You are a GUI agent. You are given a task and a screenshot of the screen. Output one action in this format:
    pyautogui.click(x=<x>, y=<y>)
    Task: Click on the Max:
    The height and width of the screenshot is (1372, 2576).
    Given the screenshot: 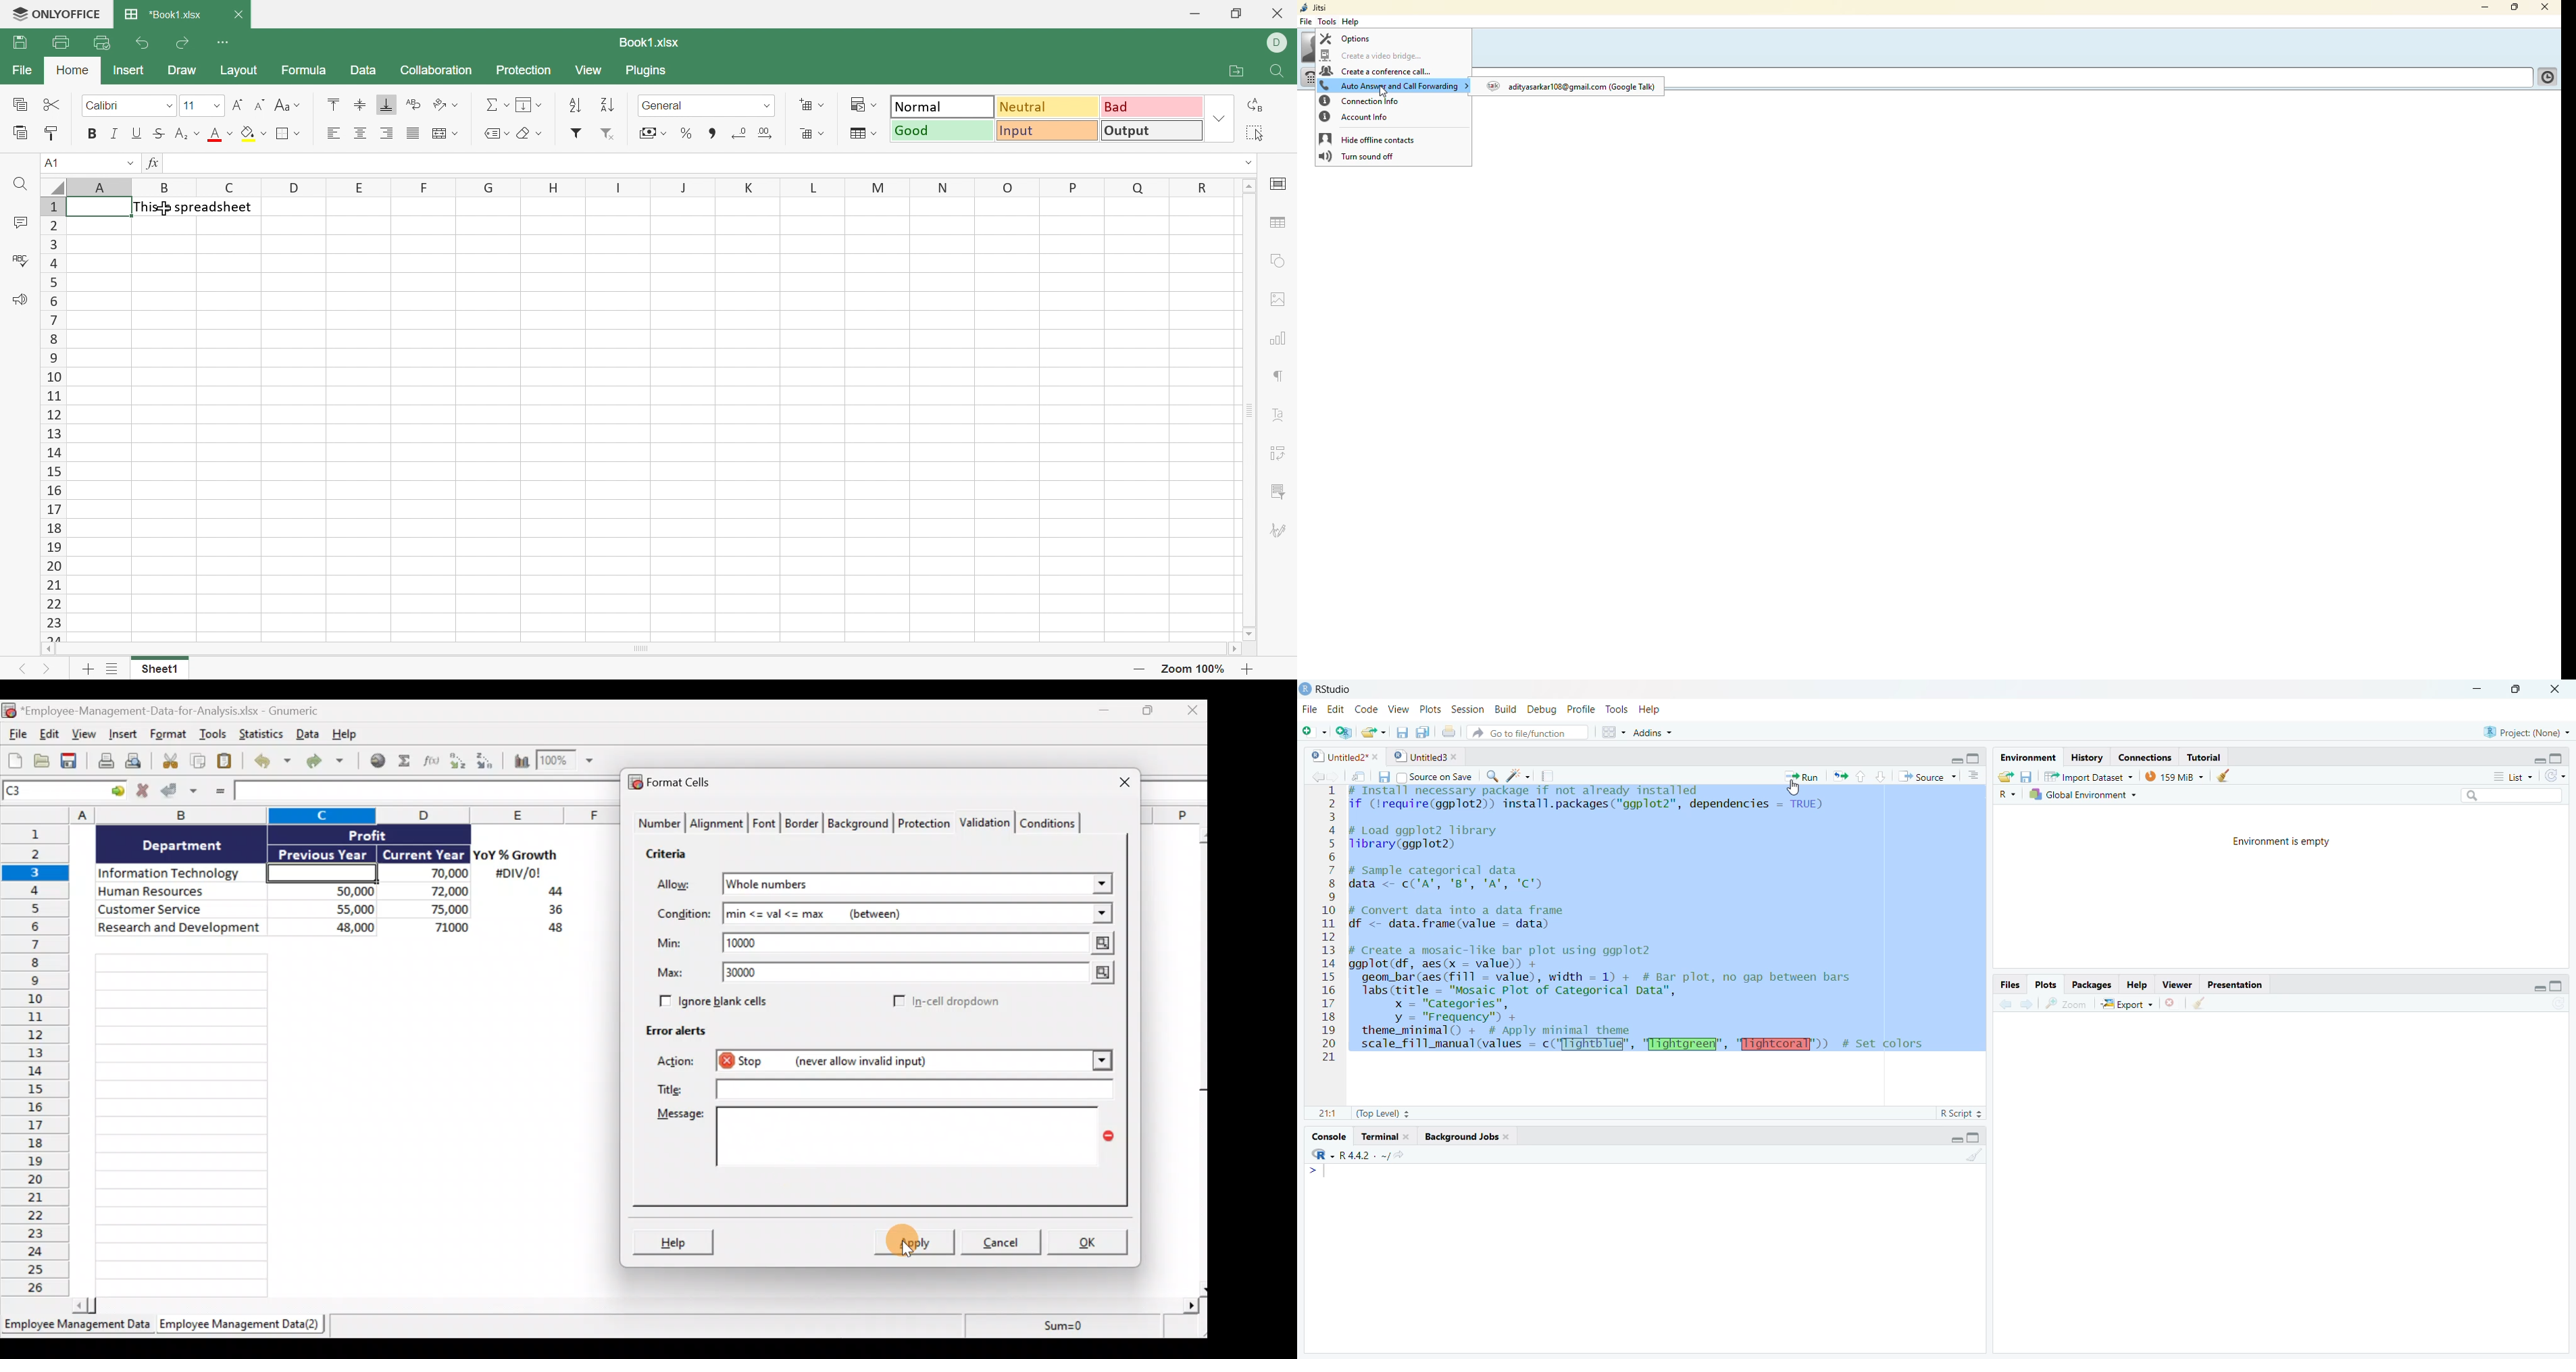 What is the action you would take?
    pyautogui.click(x=671, y=975)
    